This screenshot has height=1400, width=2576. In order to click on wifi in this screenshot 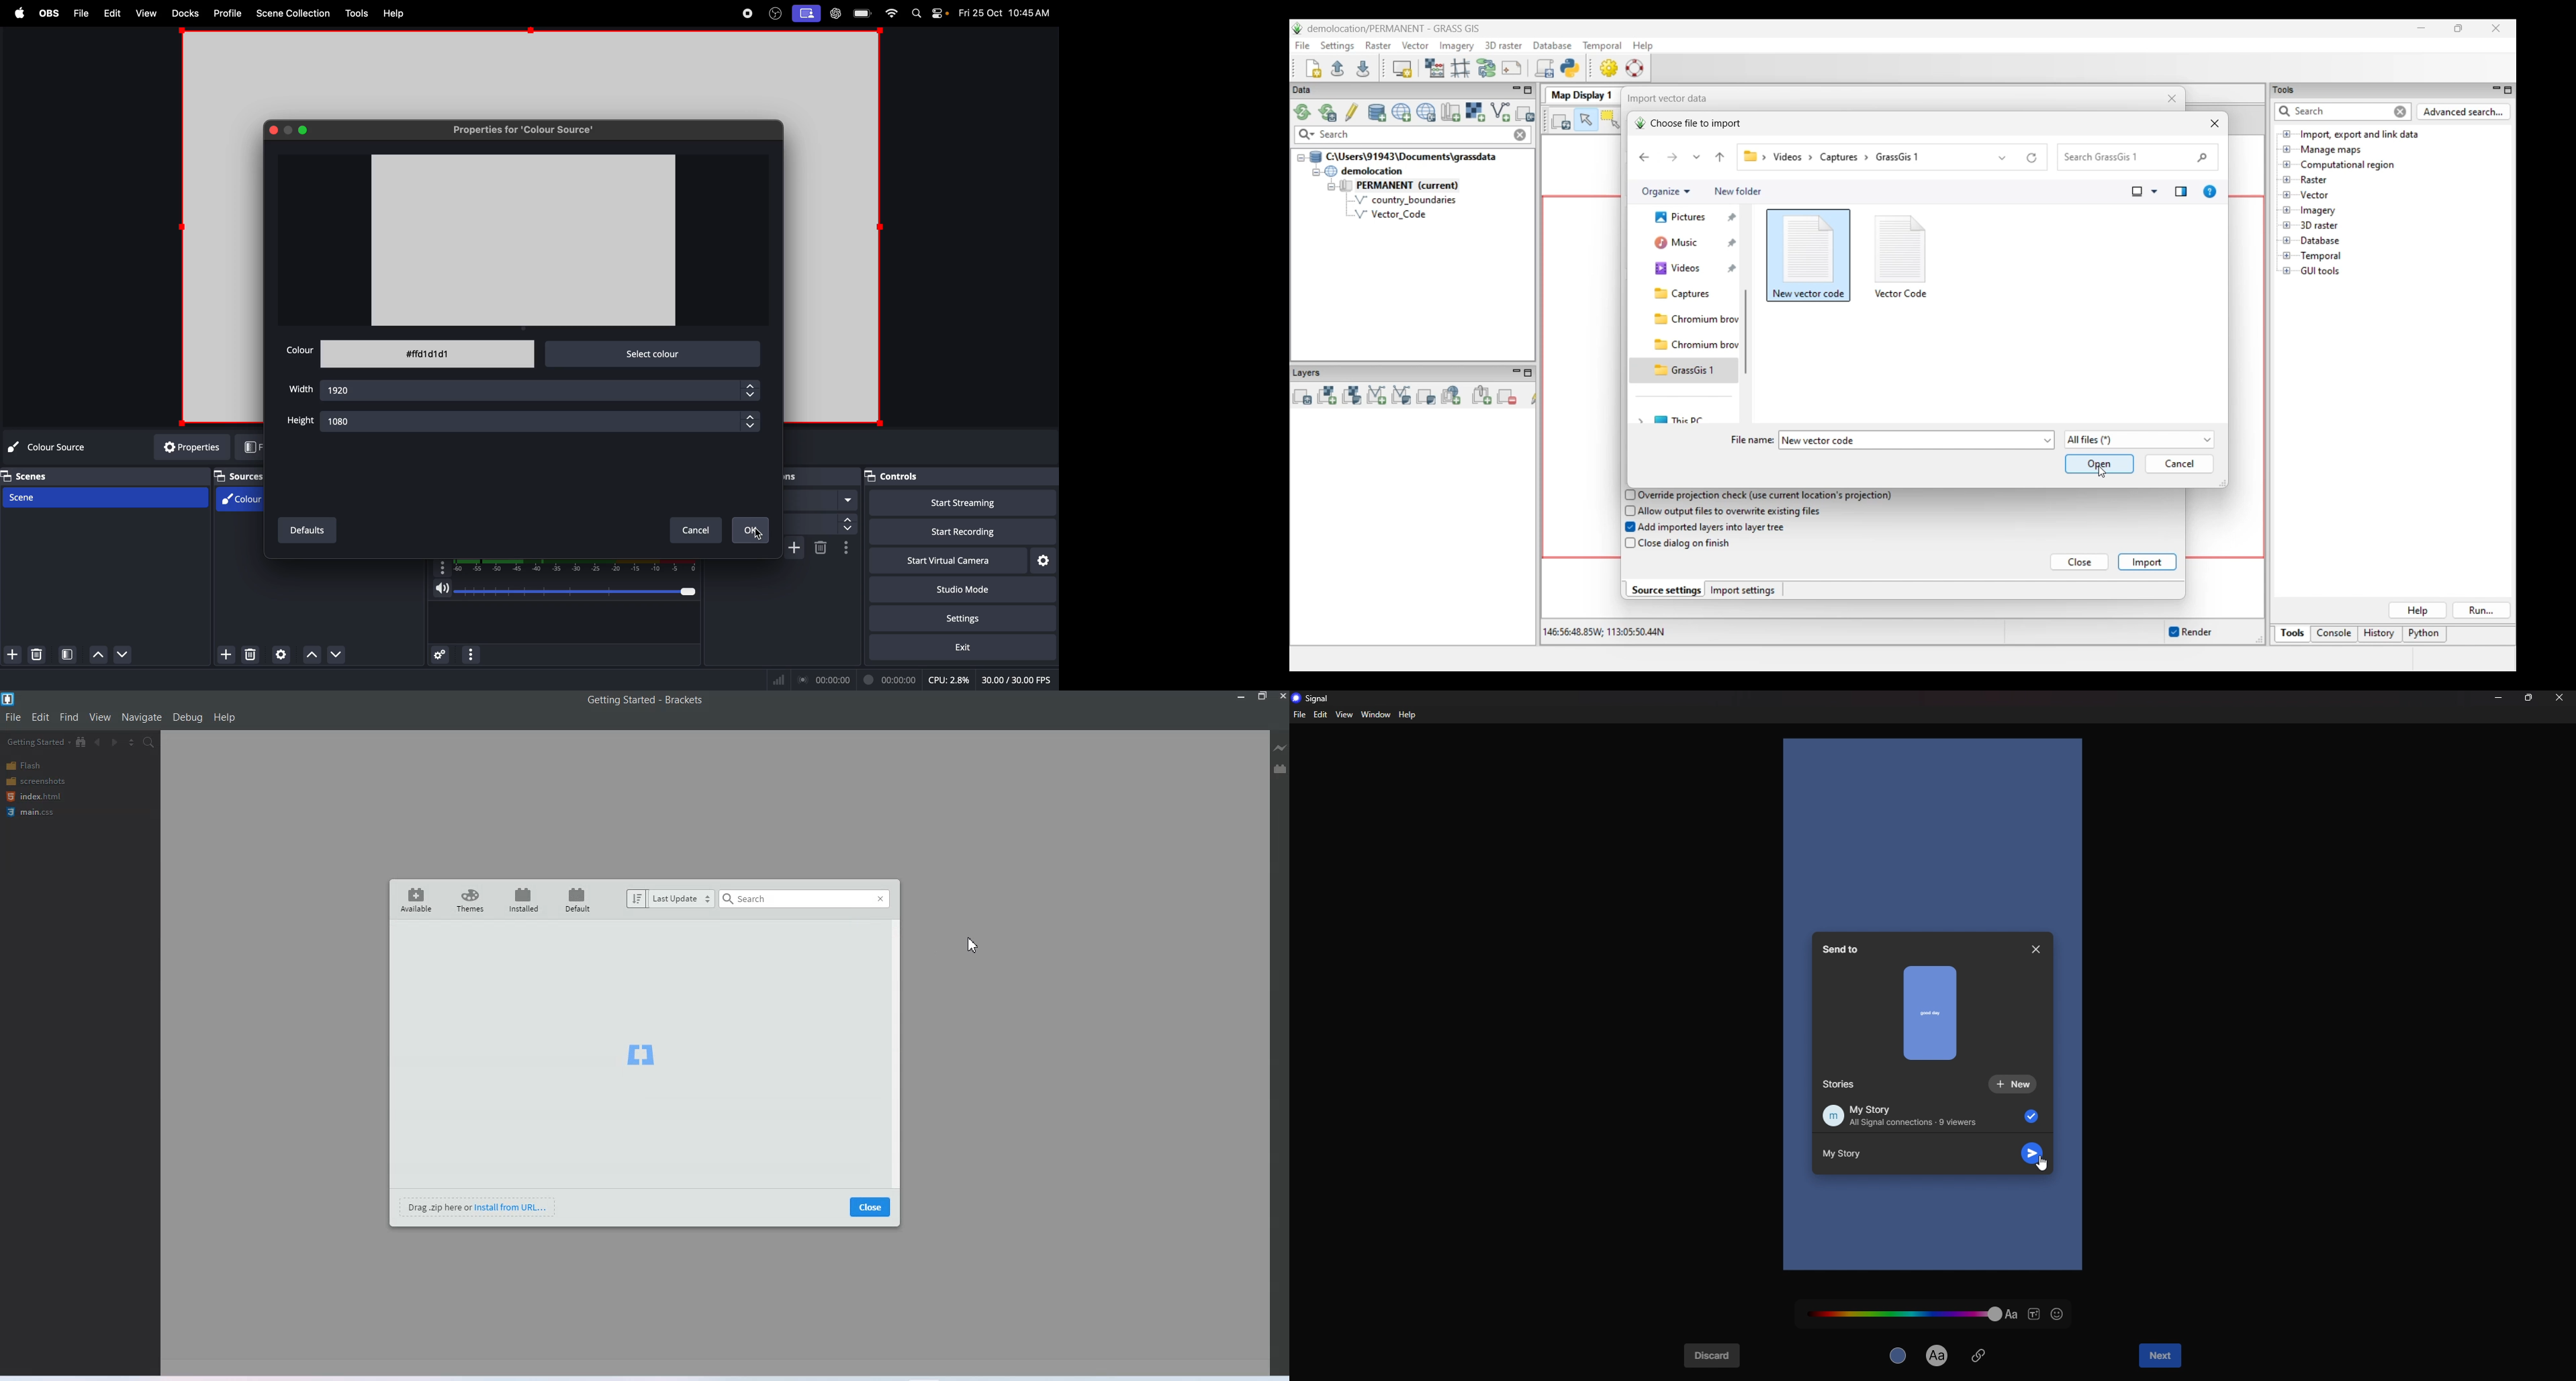, I will do `click(893, 13)`.